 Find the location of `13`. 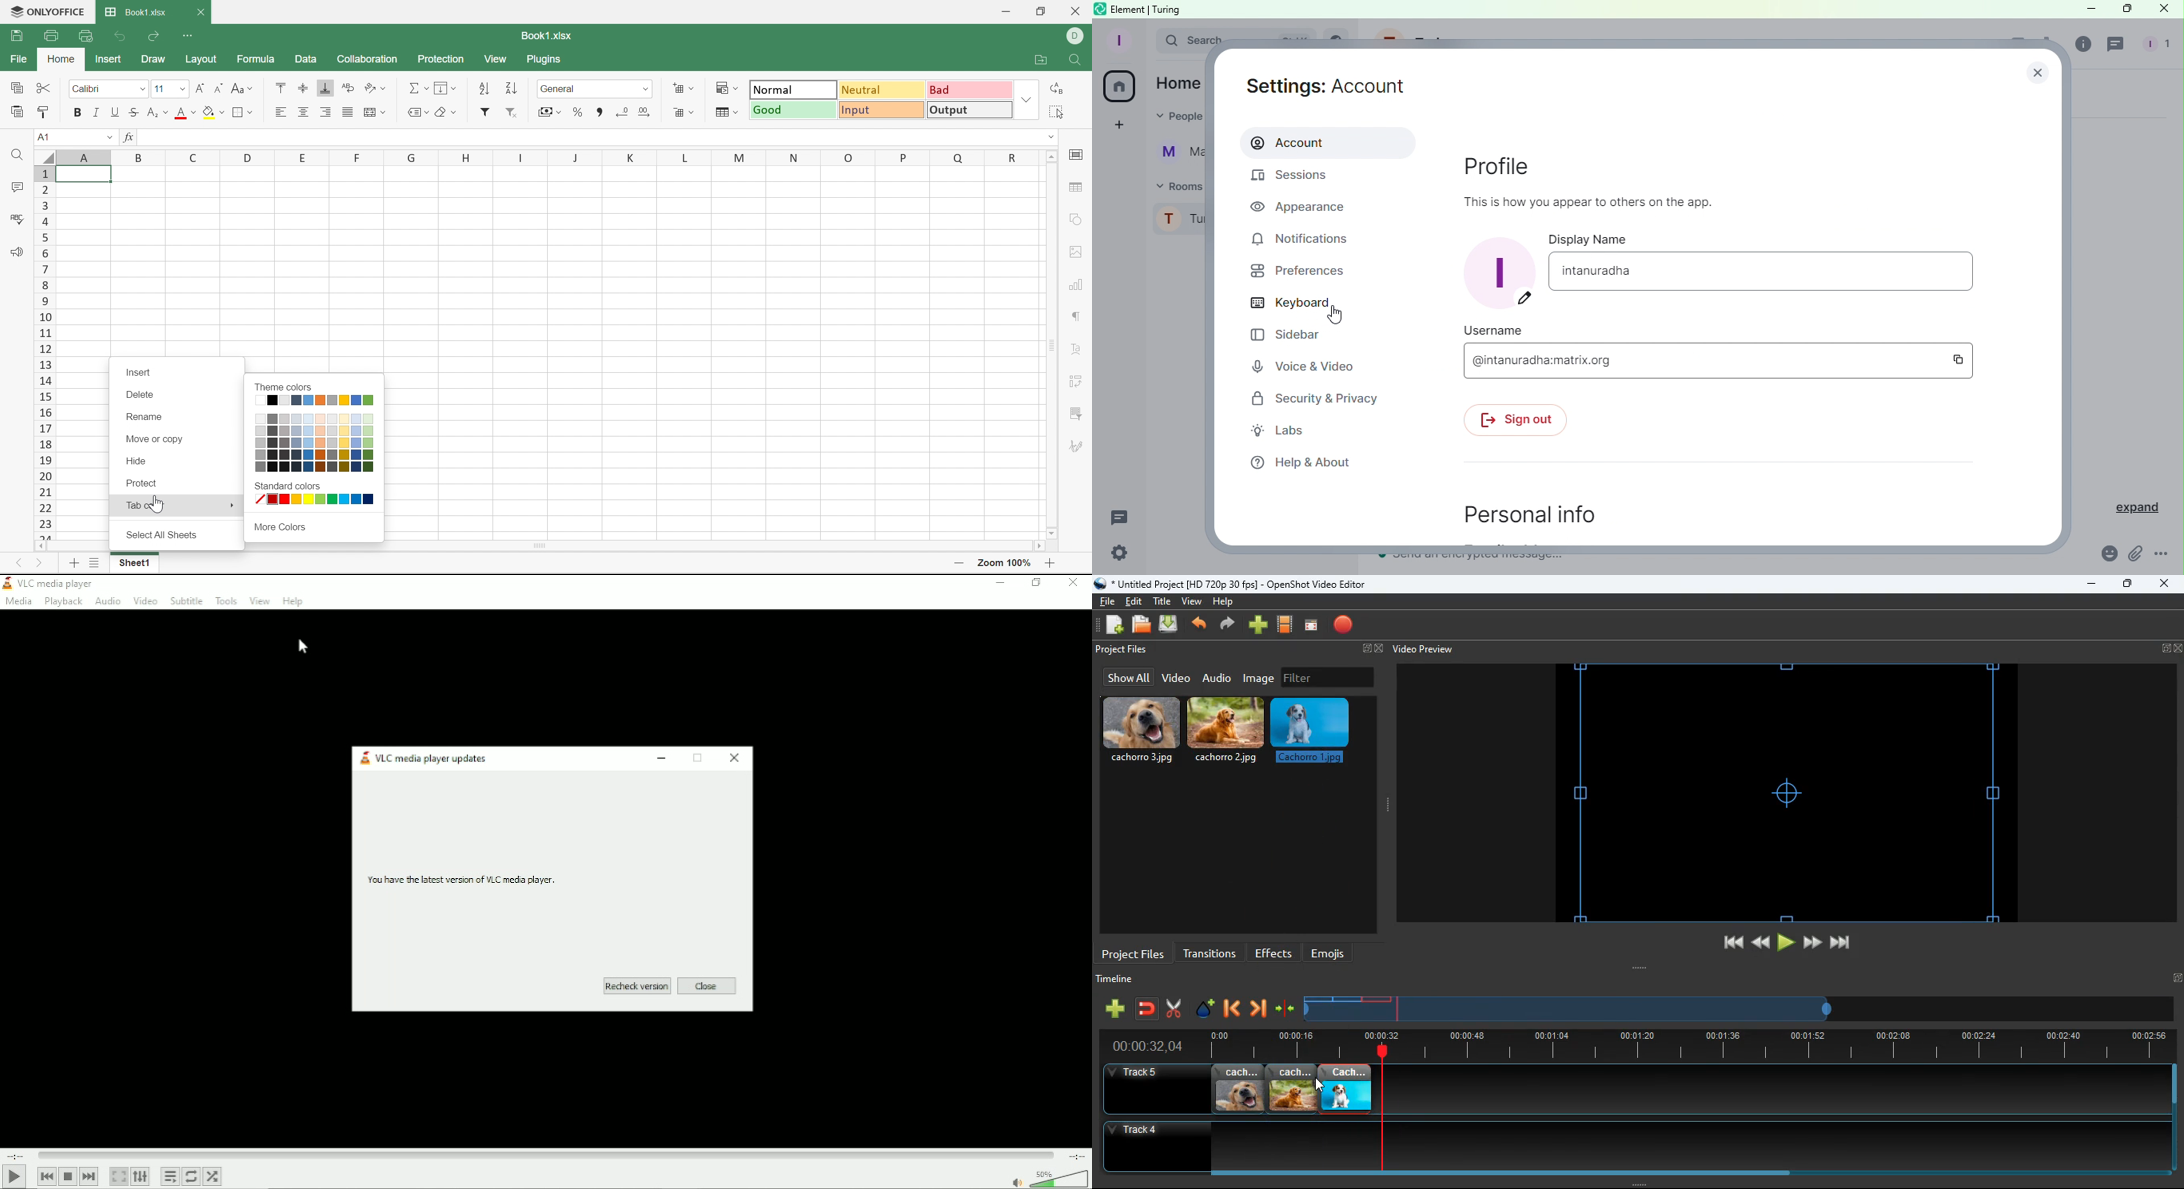

13 is located at coordinates (47, 366).